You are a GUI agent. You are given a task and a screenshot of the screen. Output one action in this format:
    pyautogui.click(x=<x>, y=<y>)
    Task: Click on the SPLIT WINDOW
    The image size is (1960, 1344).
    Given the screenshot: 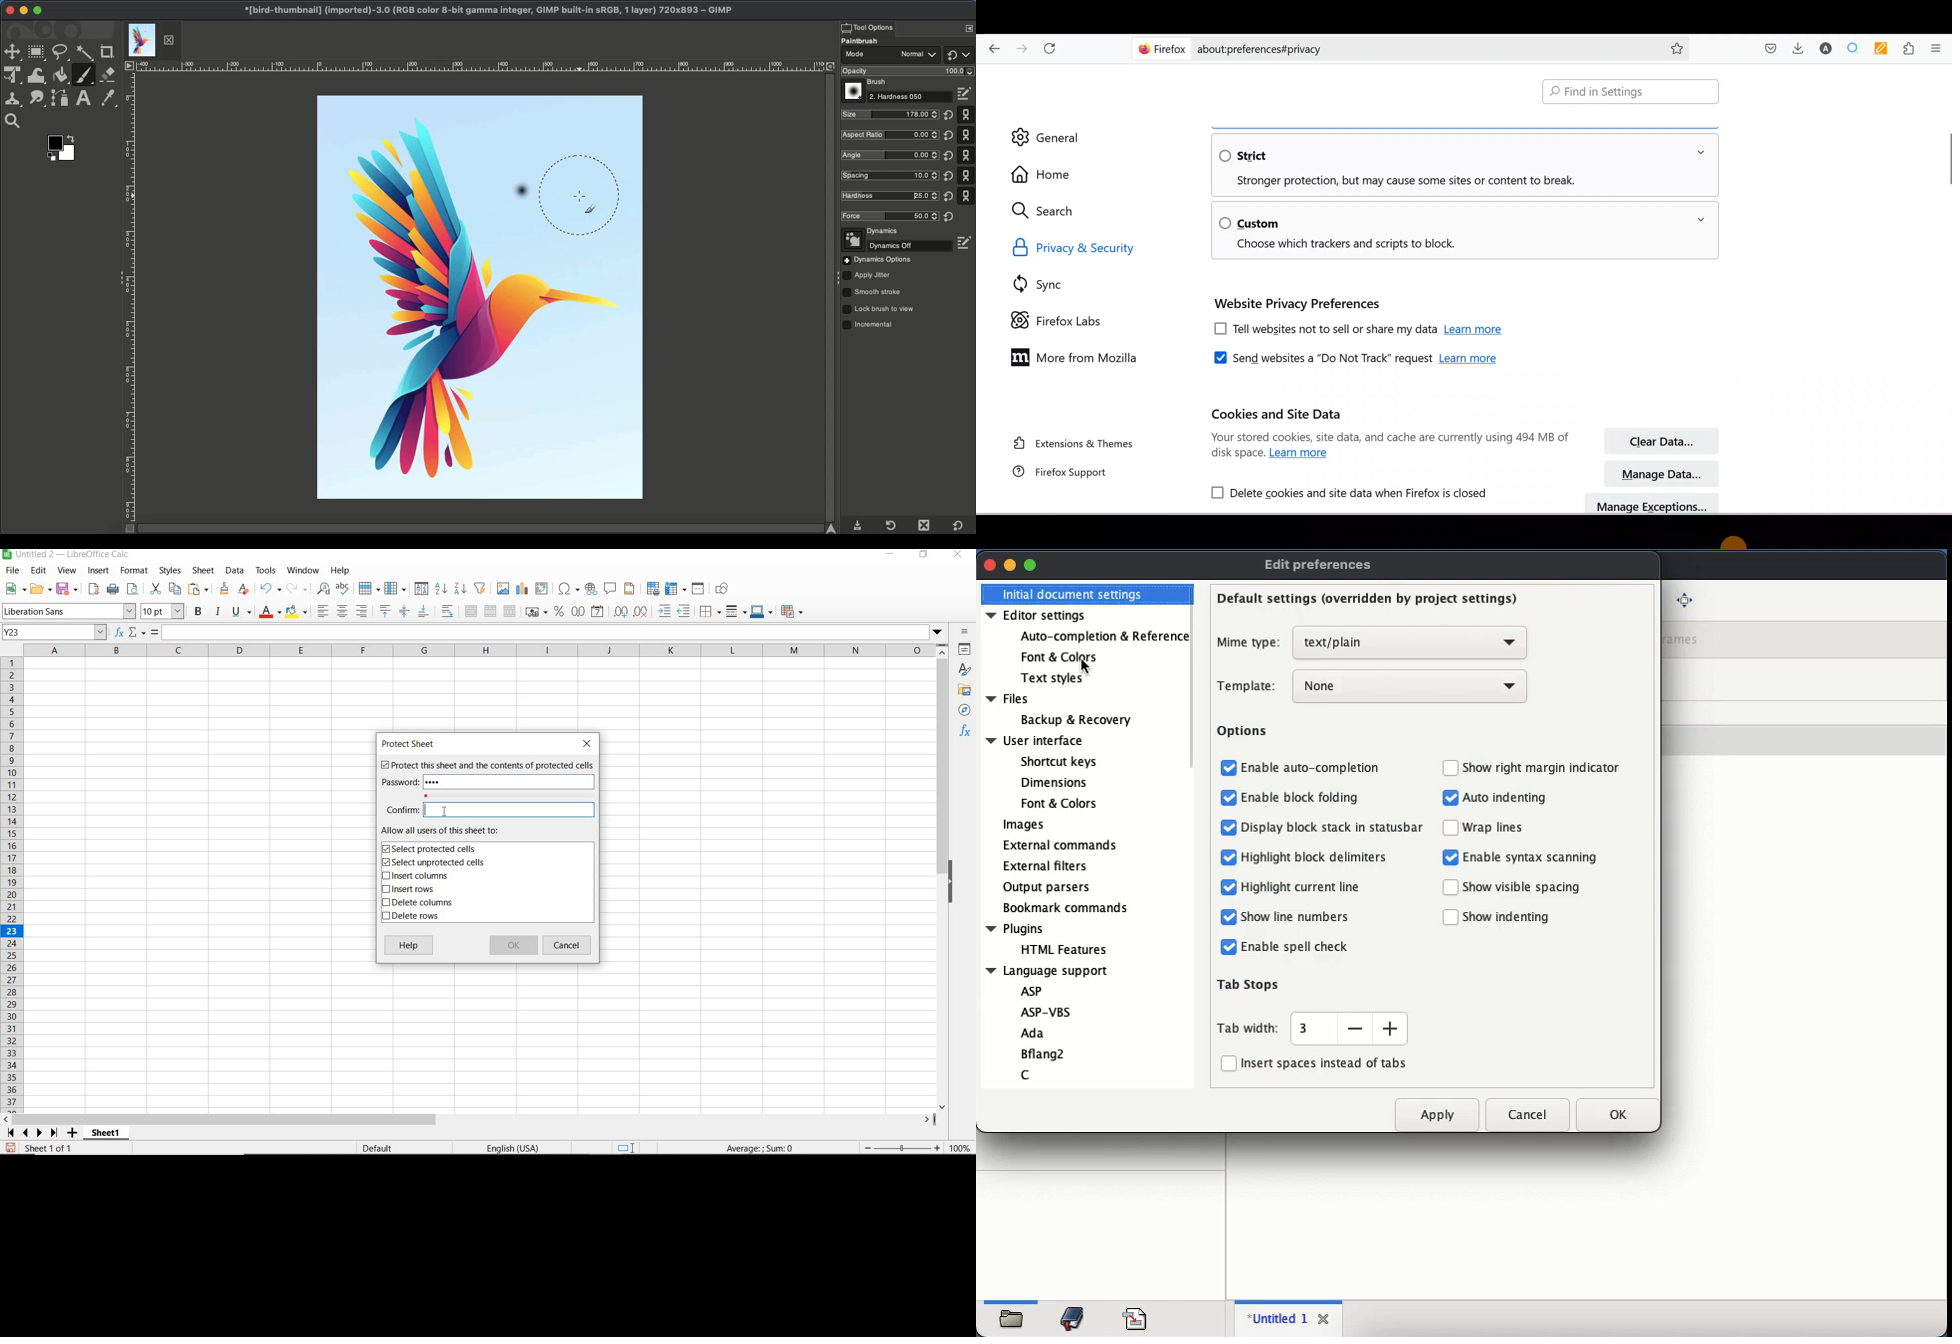 What is the action you would take?
    pyautogui.click(x=699, y=588)
    